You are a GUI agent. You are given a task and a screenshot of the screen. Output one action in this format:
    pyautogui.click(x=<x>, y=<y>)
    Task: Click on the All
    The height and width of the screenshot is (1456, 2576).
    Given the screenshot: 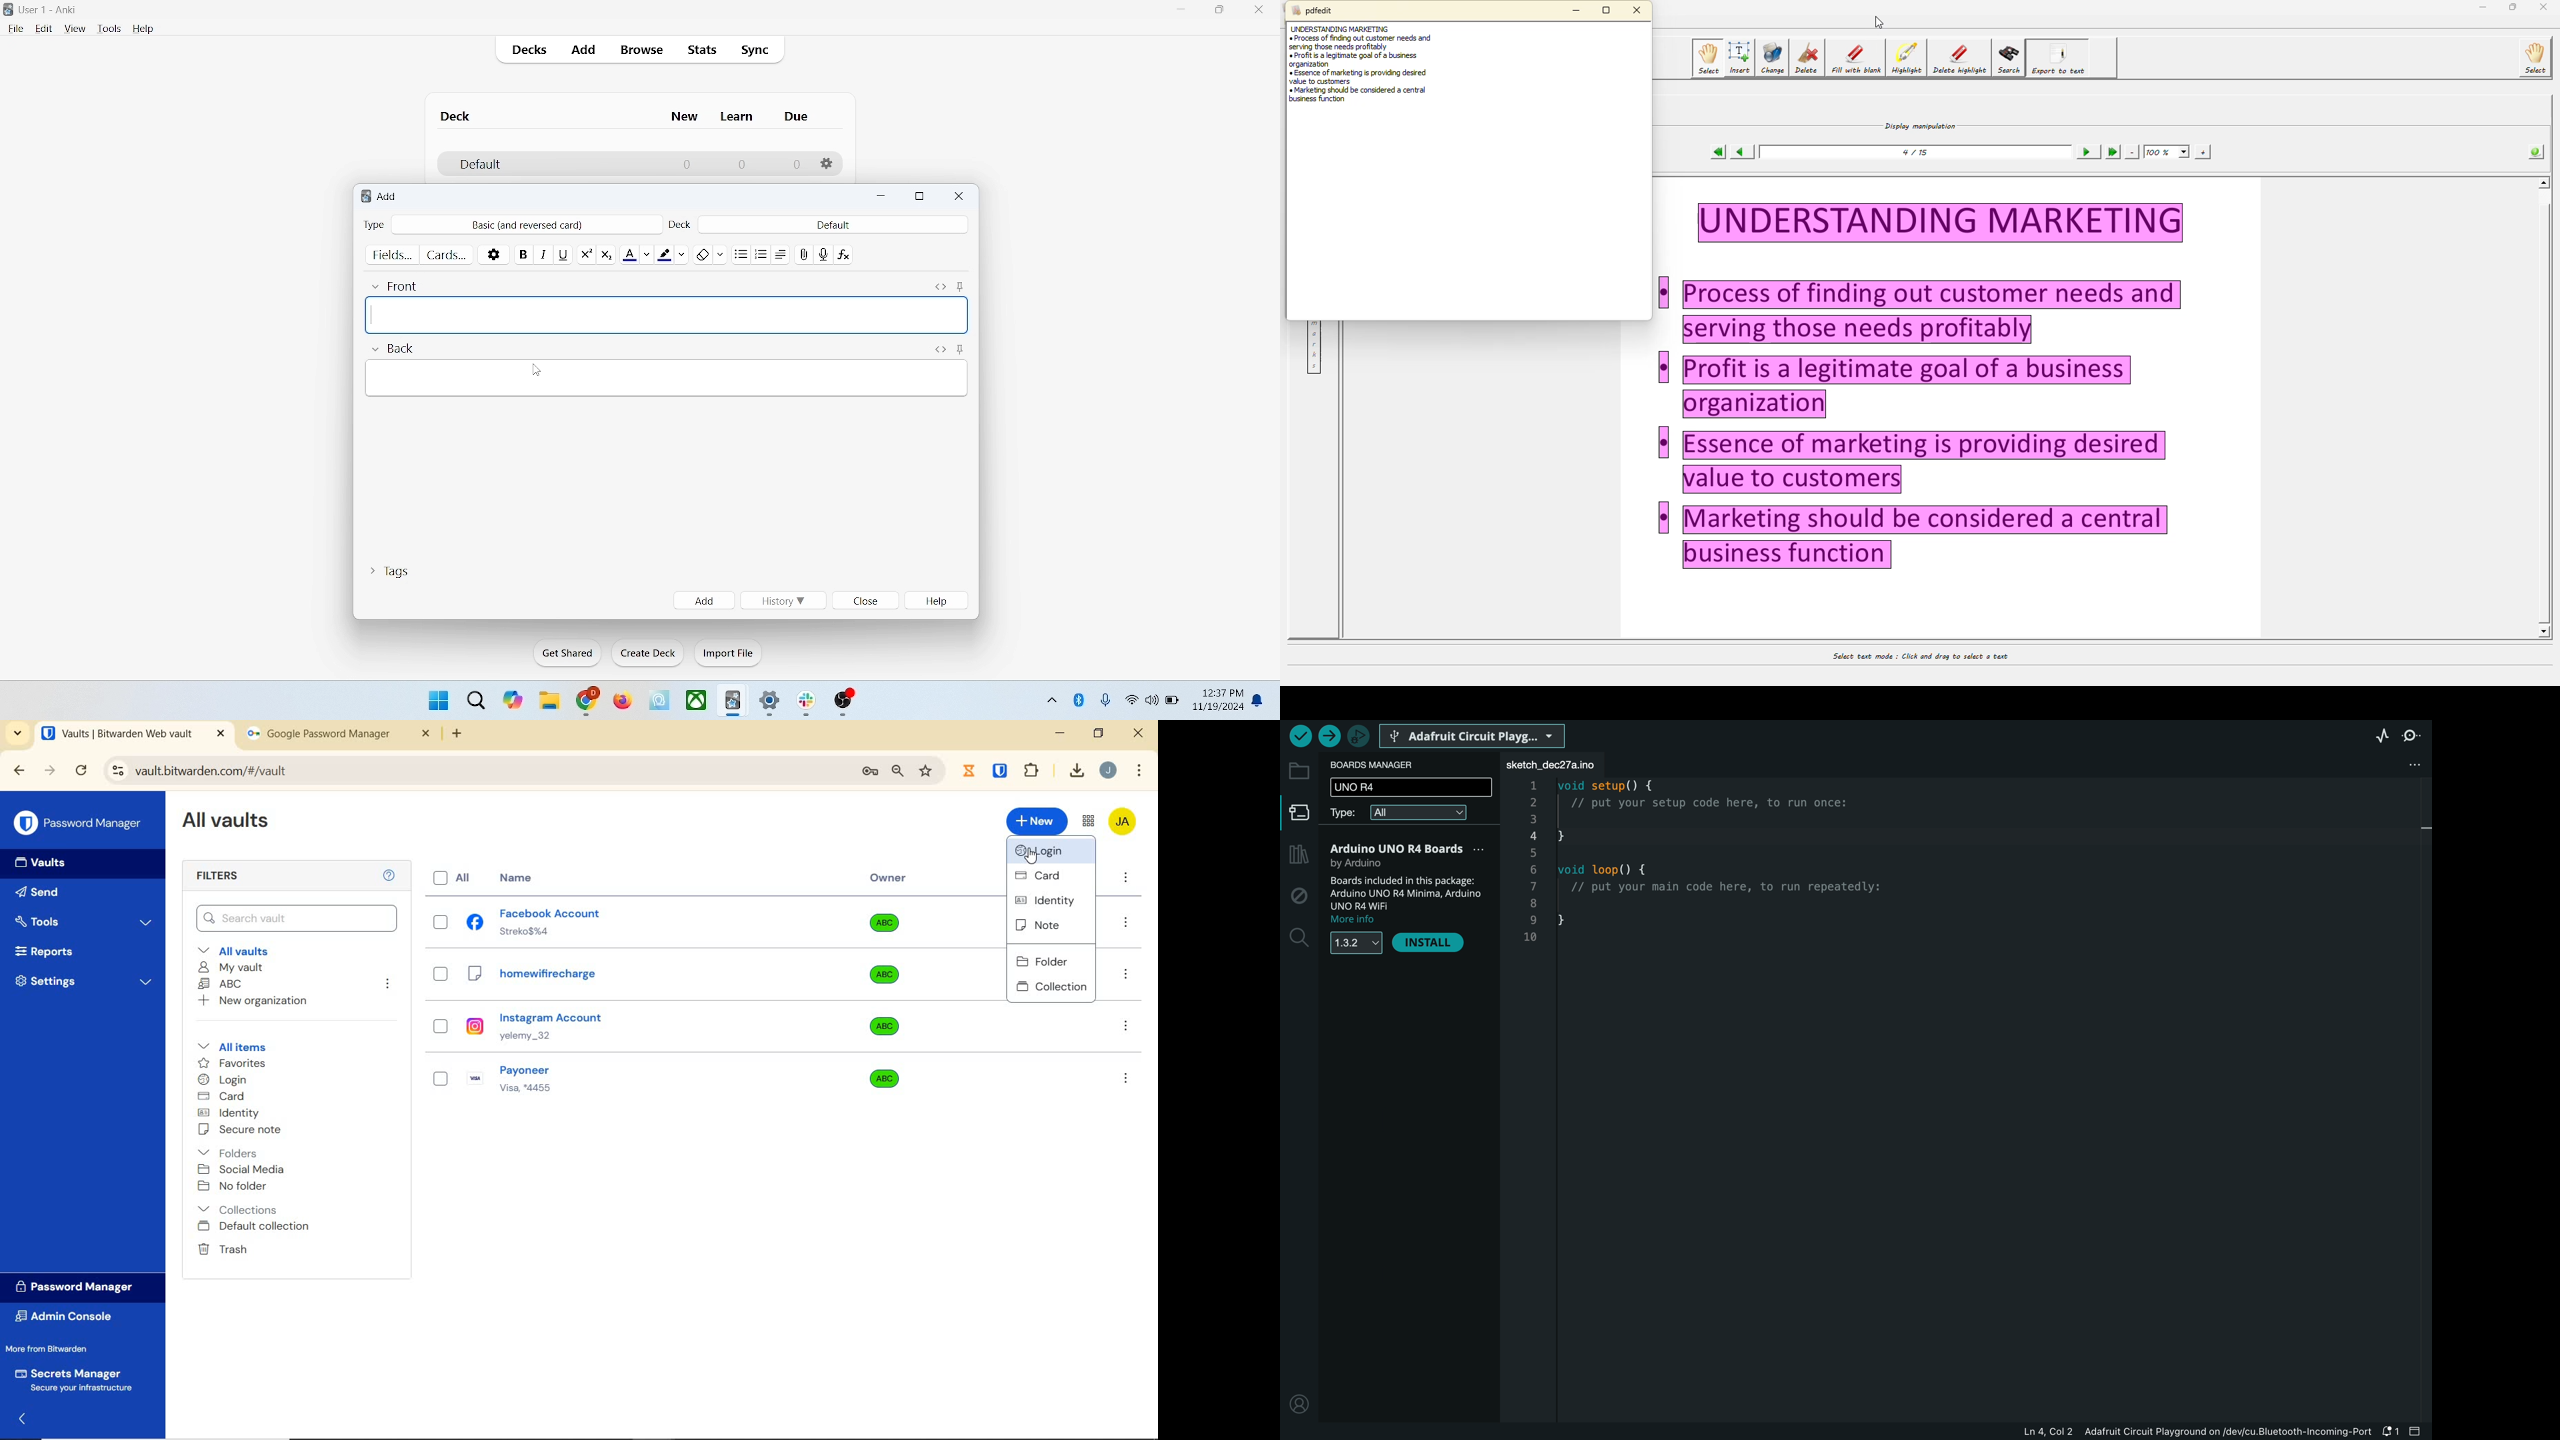 What is the action you would take?
    pyautogui.click(x=446, y=879)
    